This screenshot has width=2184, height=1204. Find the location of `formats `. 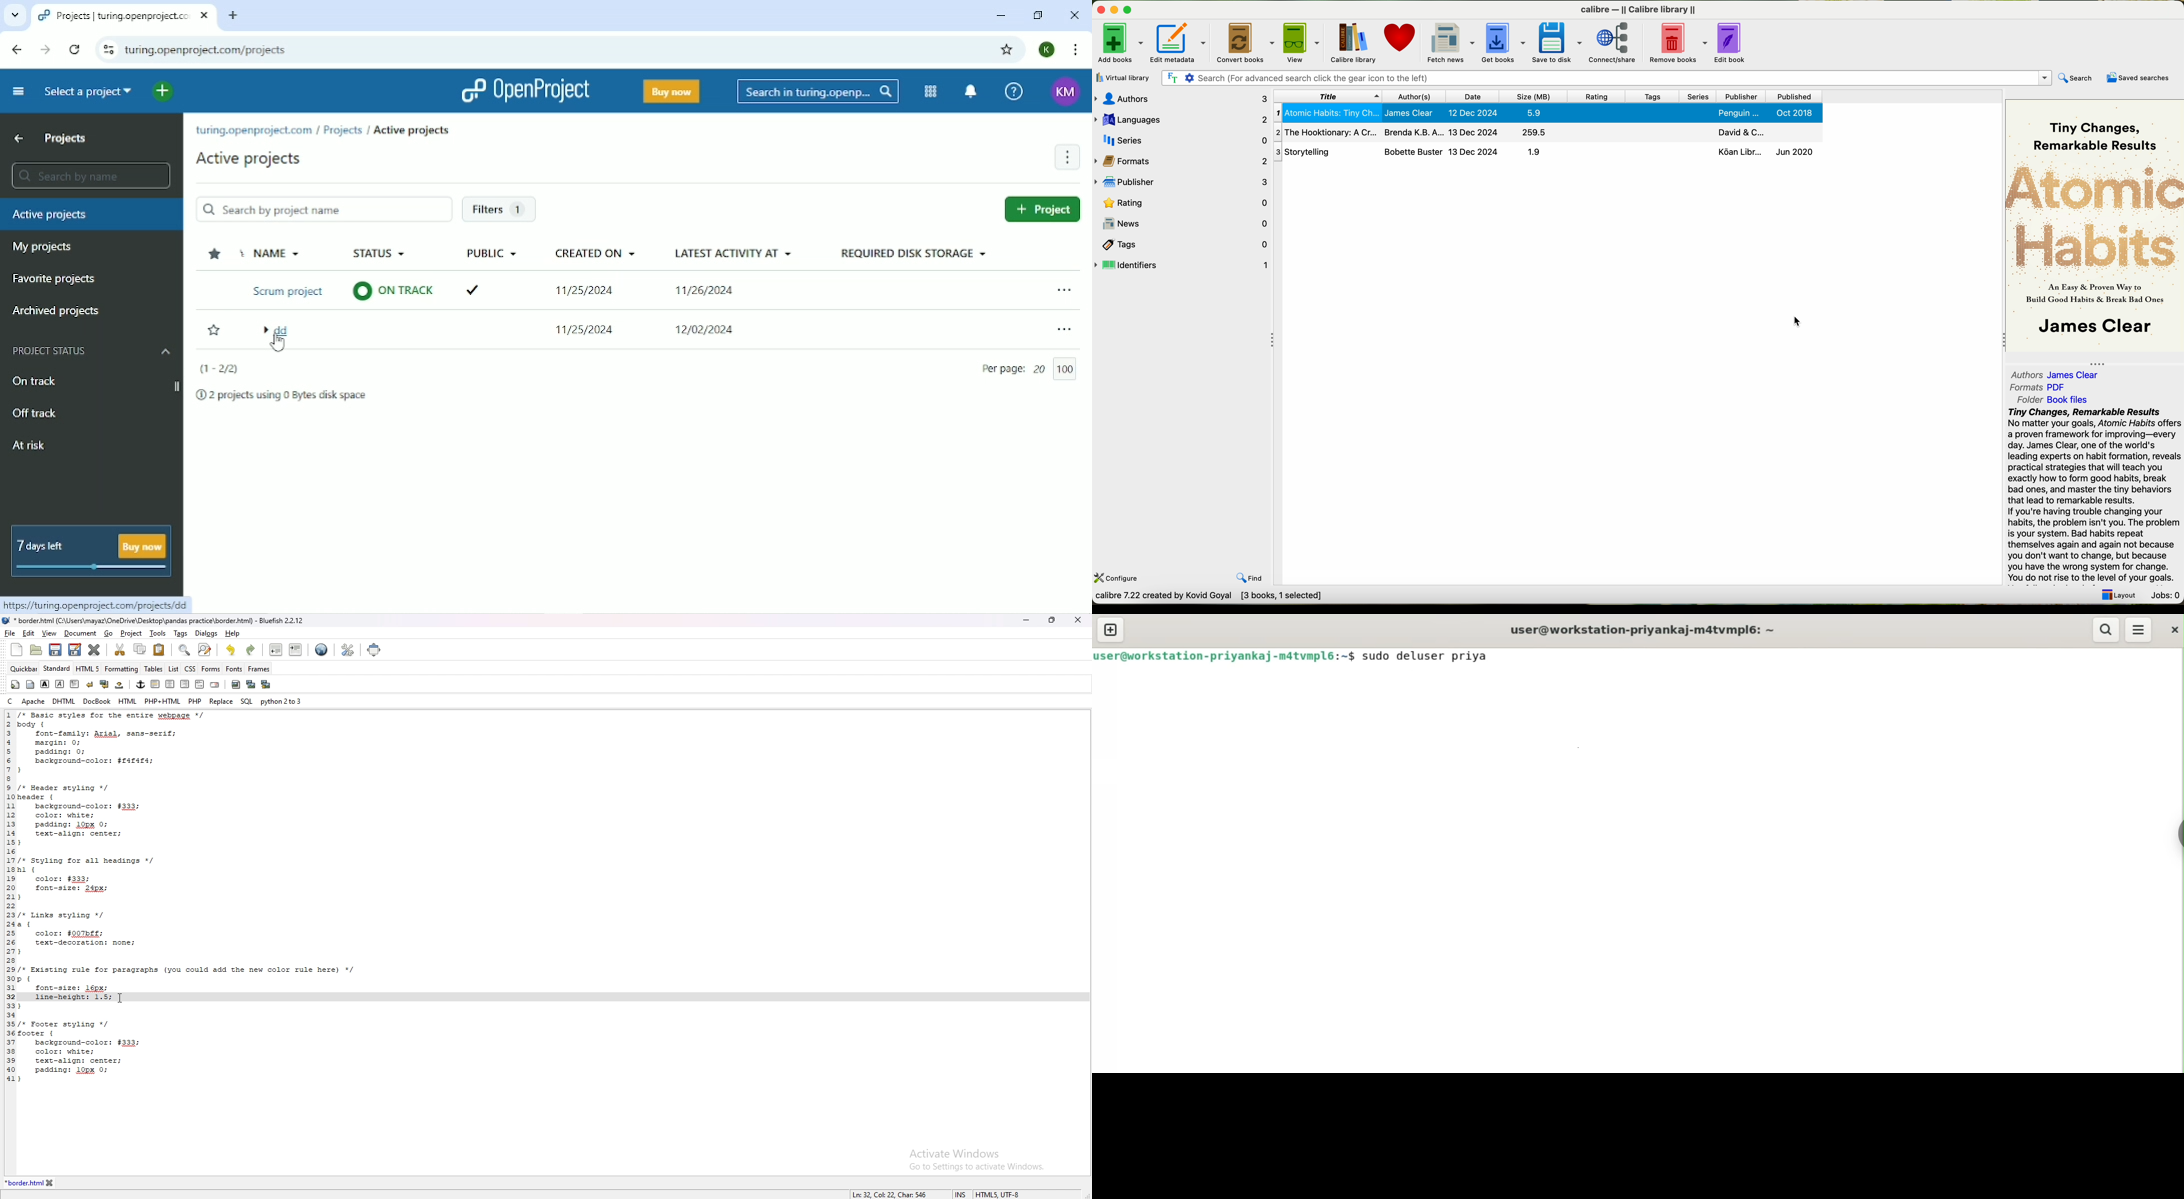

formats  is located at coordinates (2026, 388).